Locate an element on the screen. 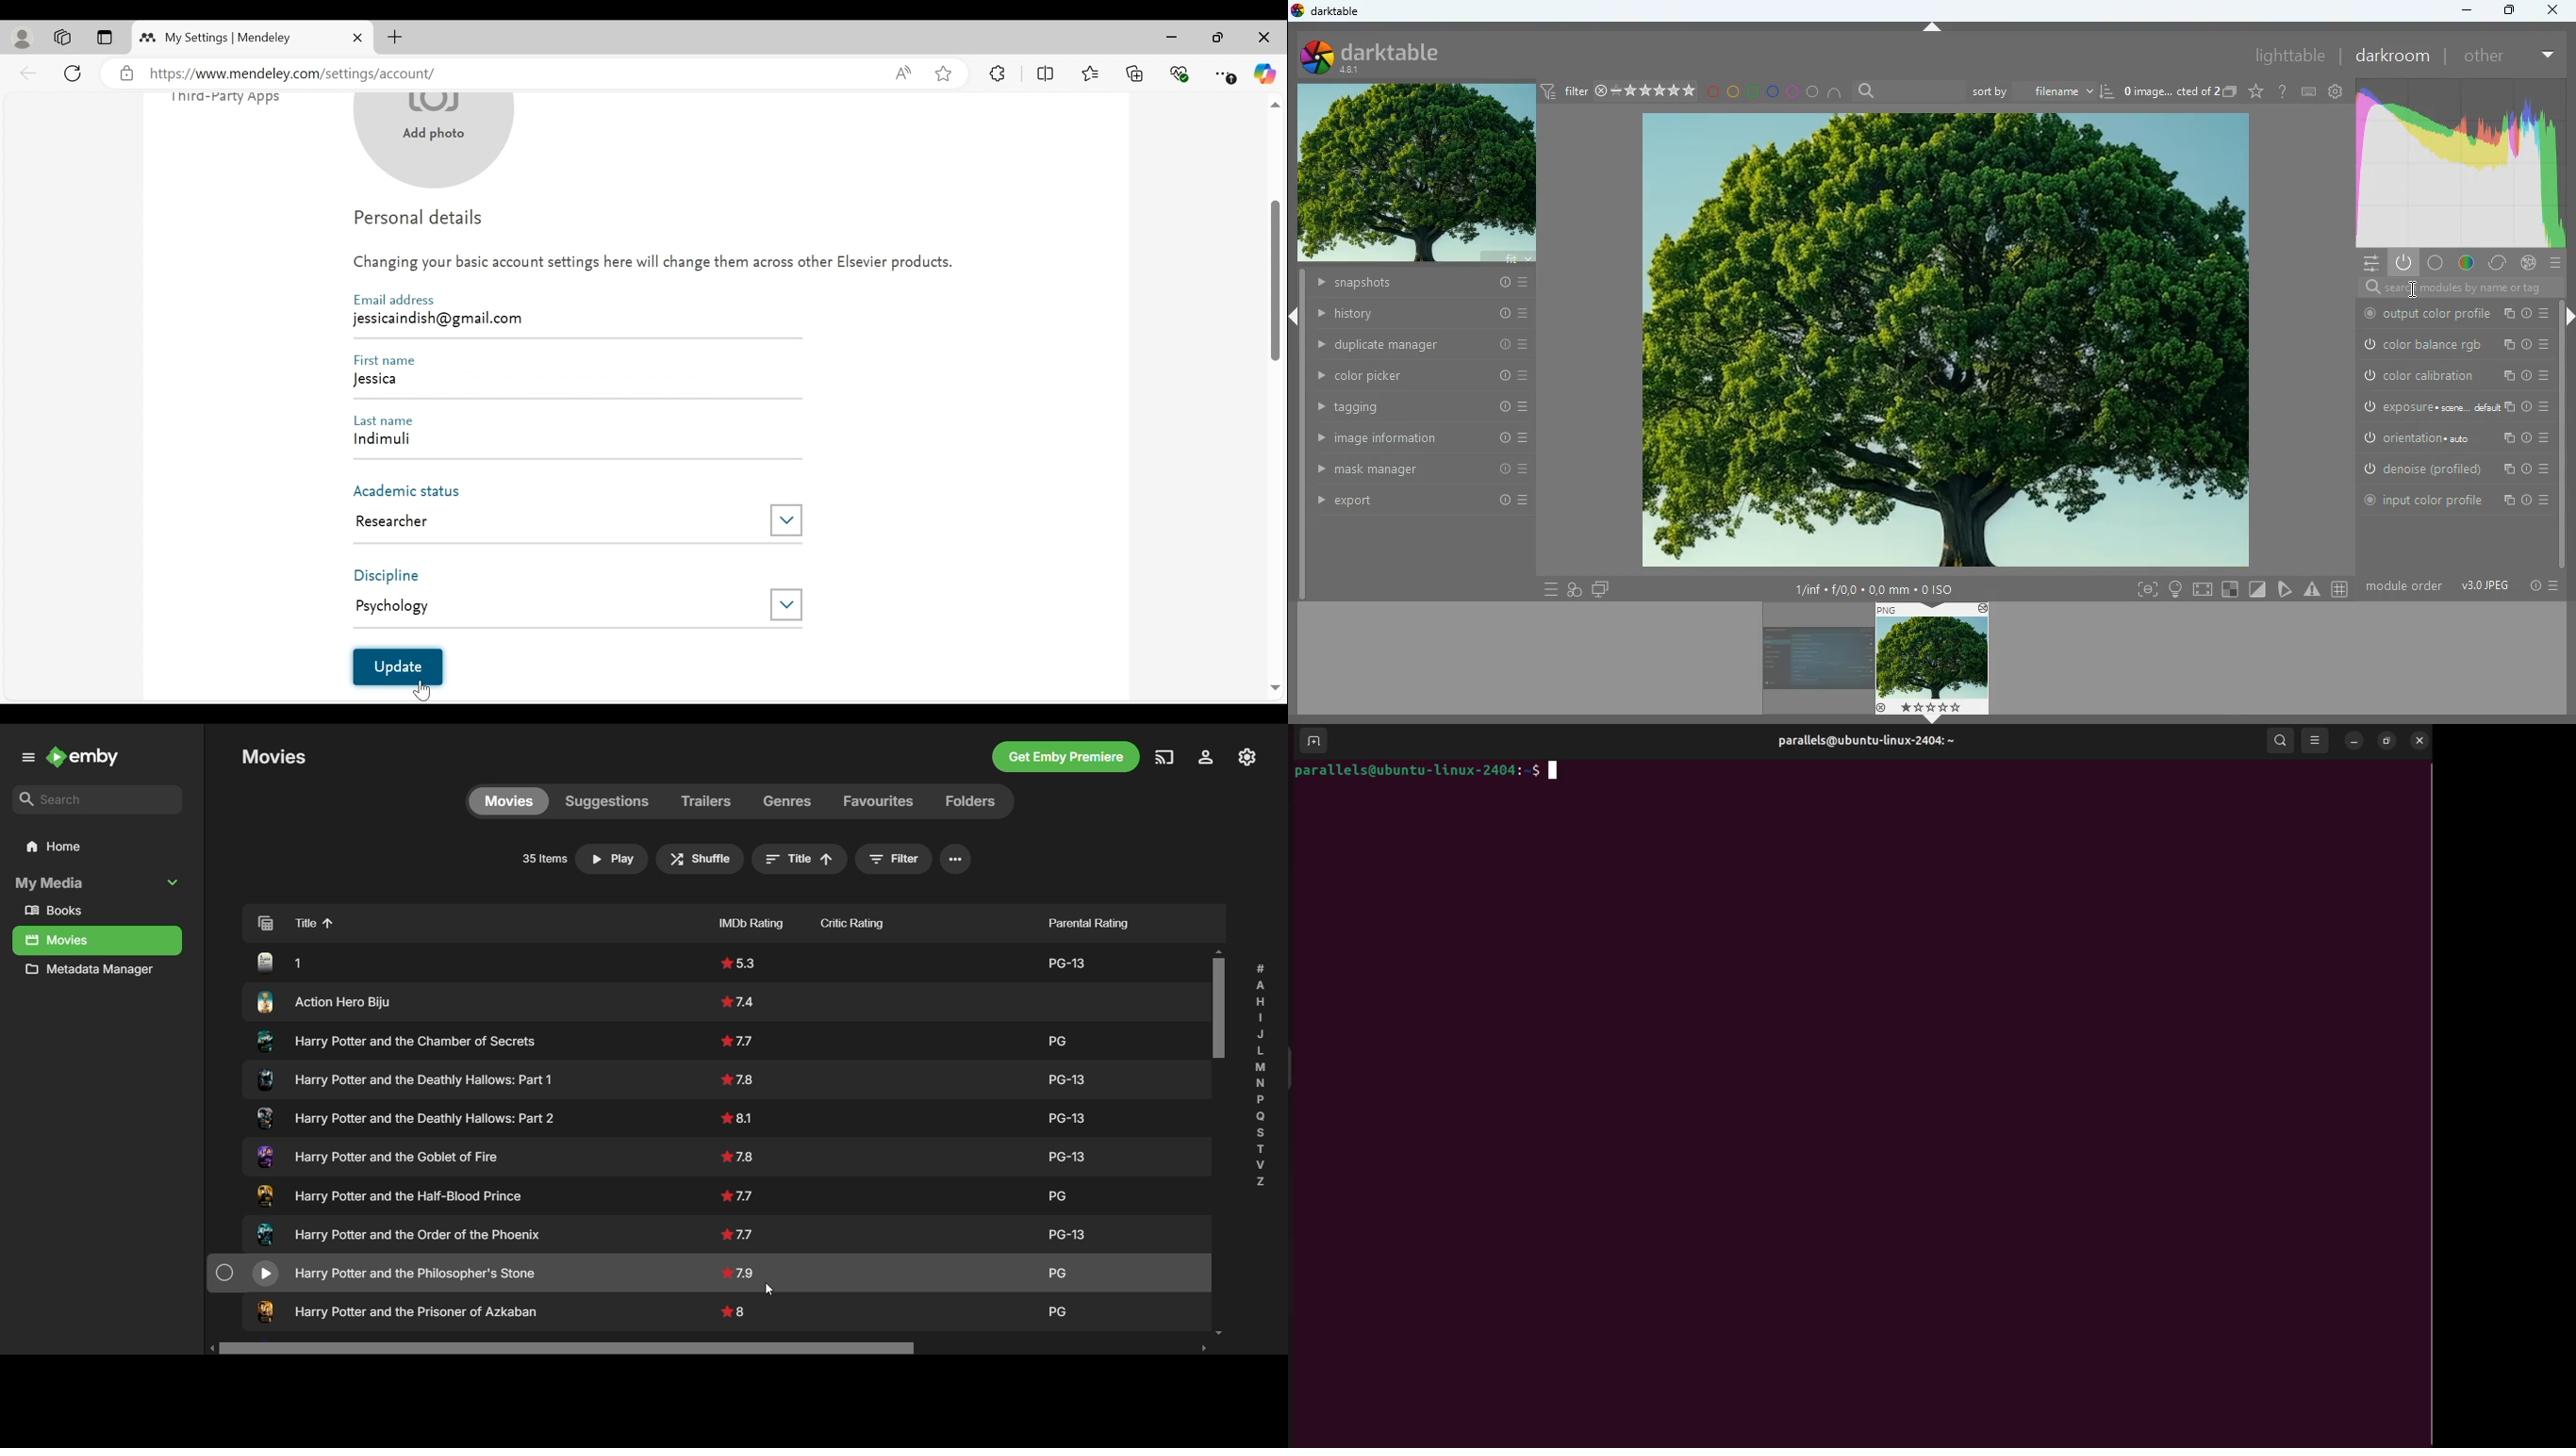  square is located at coordinates (2229, 588).